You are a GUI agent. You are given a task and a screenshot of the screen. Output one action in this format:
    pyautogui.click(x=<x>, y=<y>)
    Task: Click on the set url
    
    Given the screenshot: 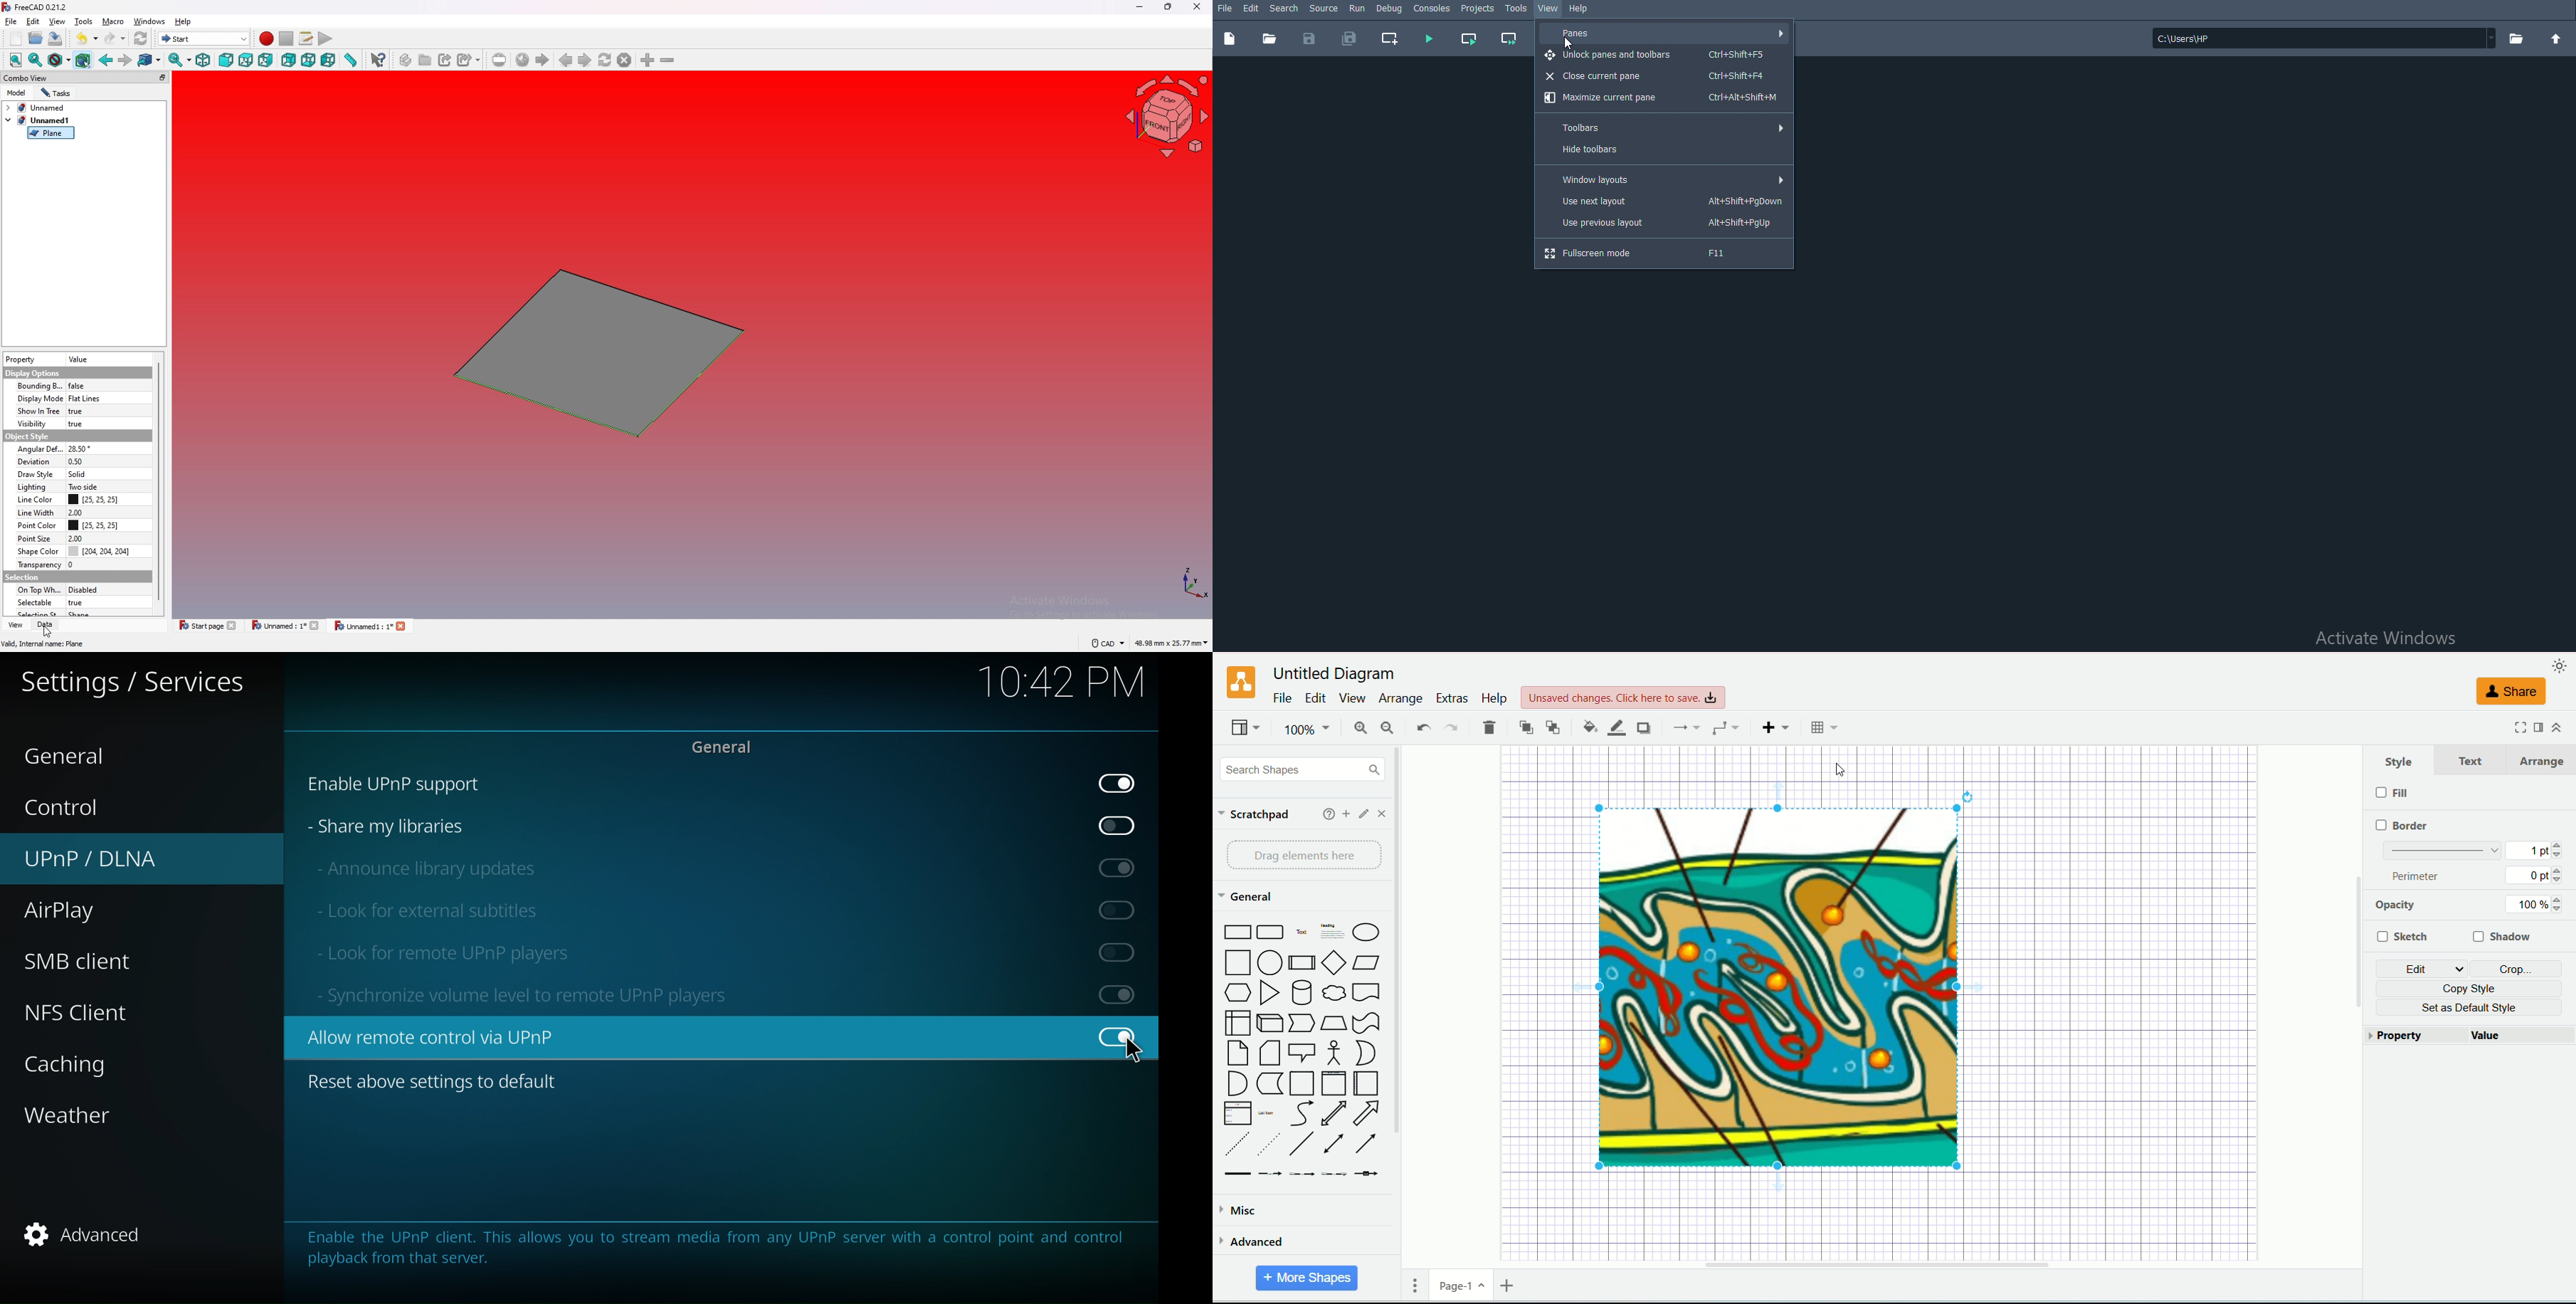 What is the action you would take?
    pyautogui.click(x=500, y=60)
    